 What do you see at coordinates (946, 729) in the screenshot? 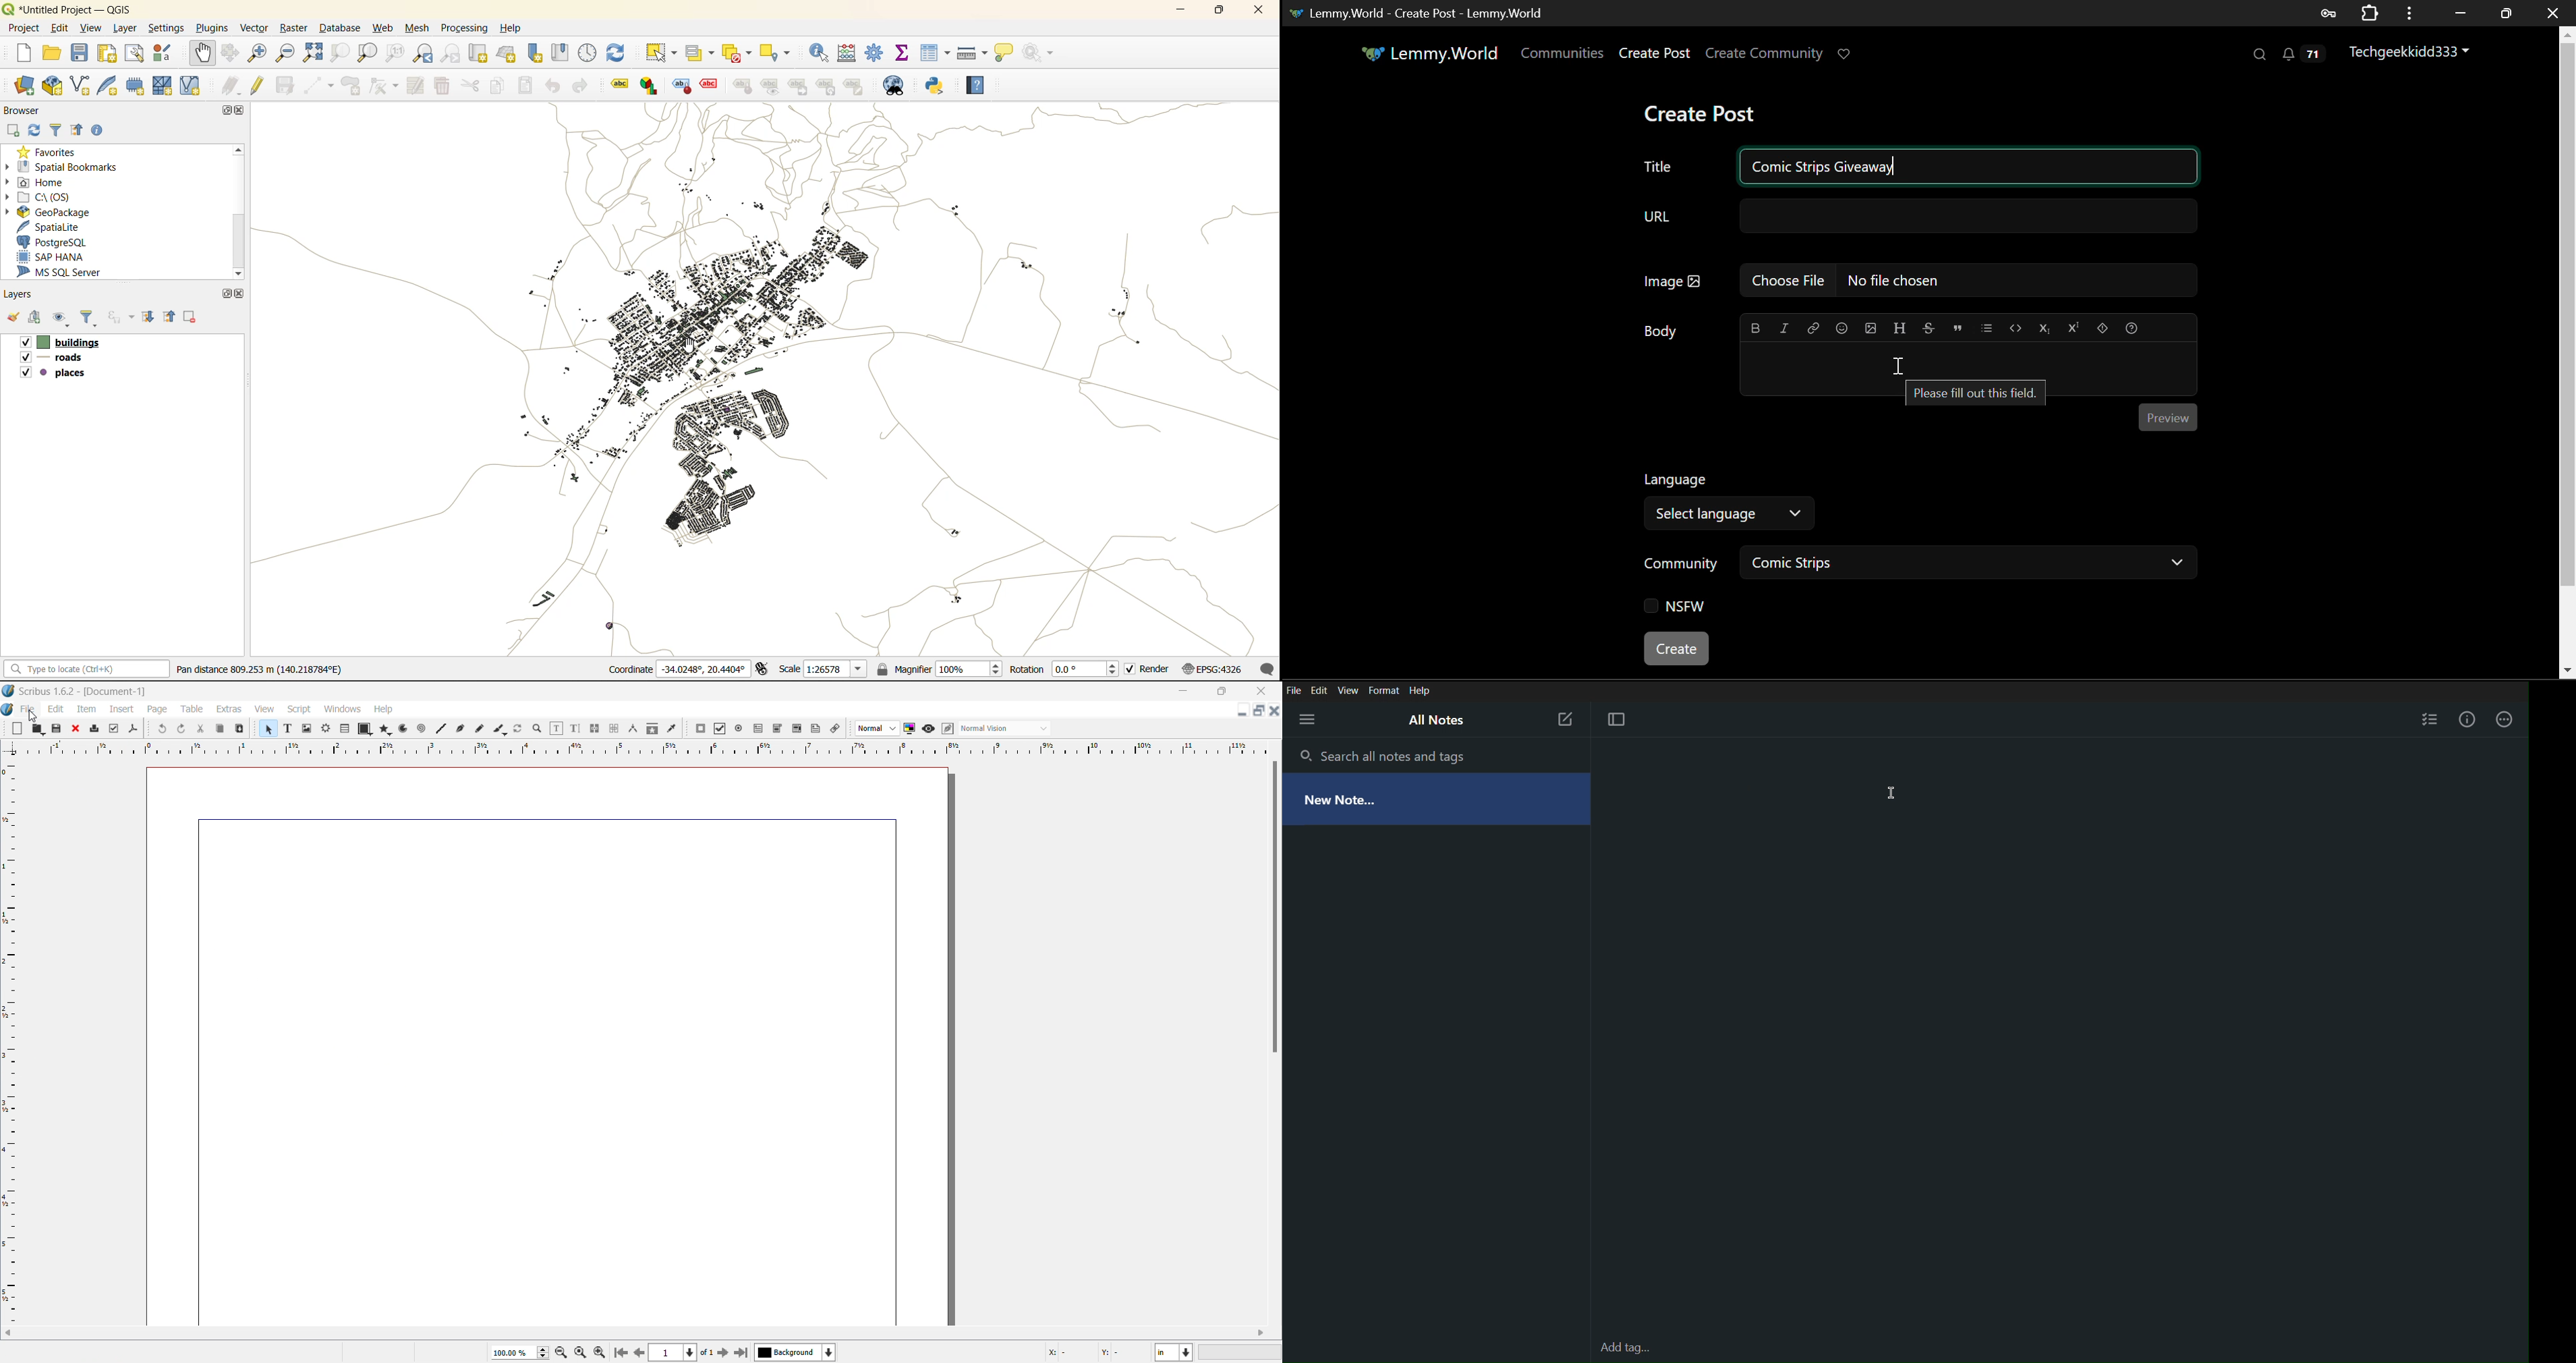
I see `icon` at bounding box center [946, 729].